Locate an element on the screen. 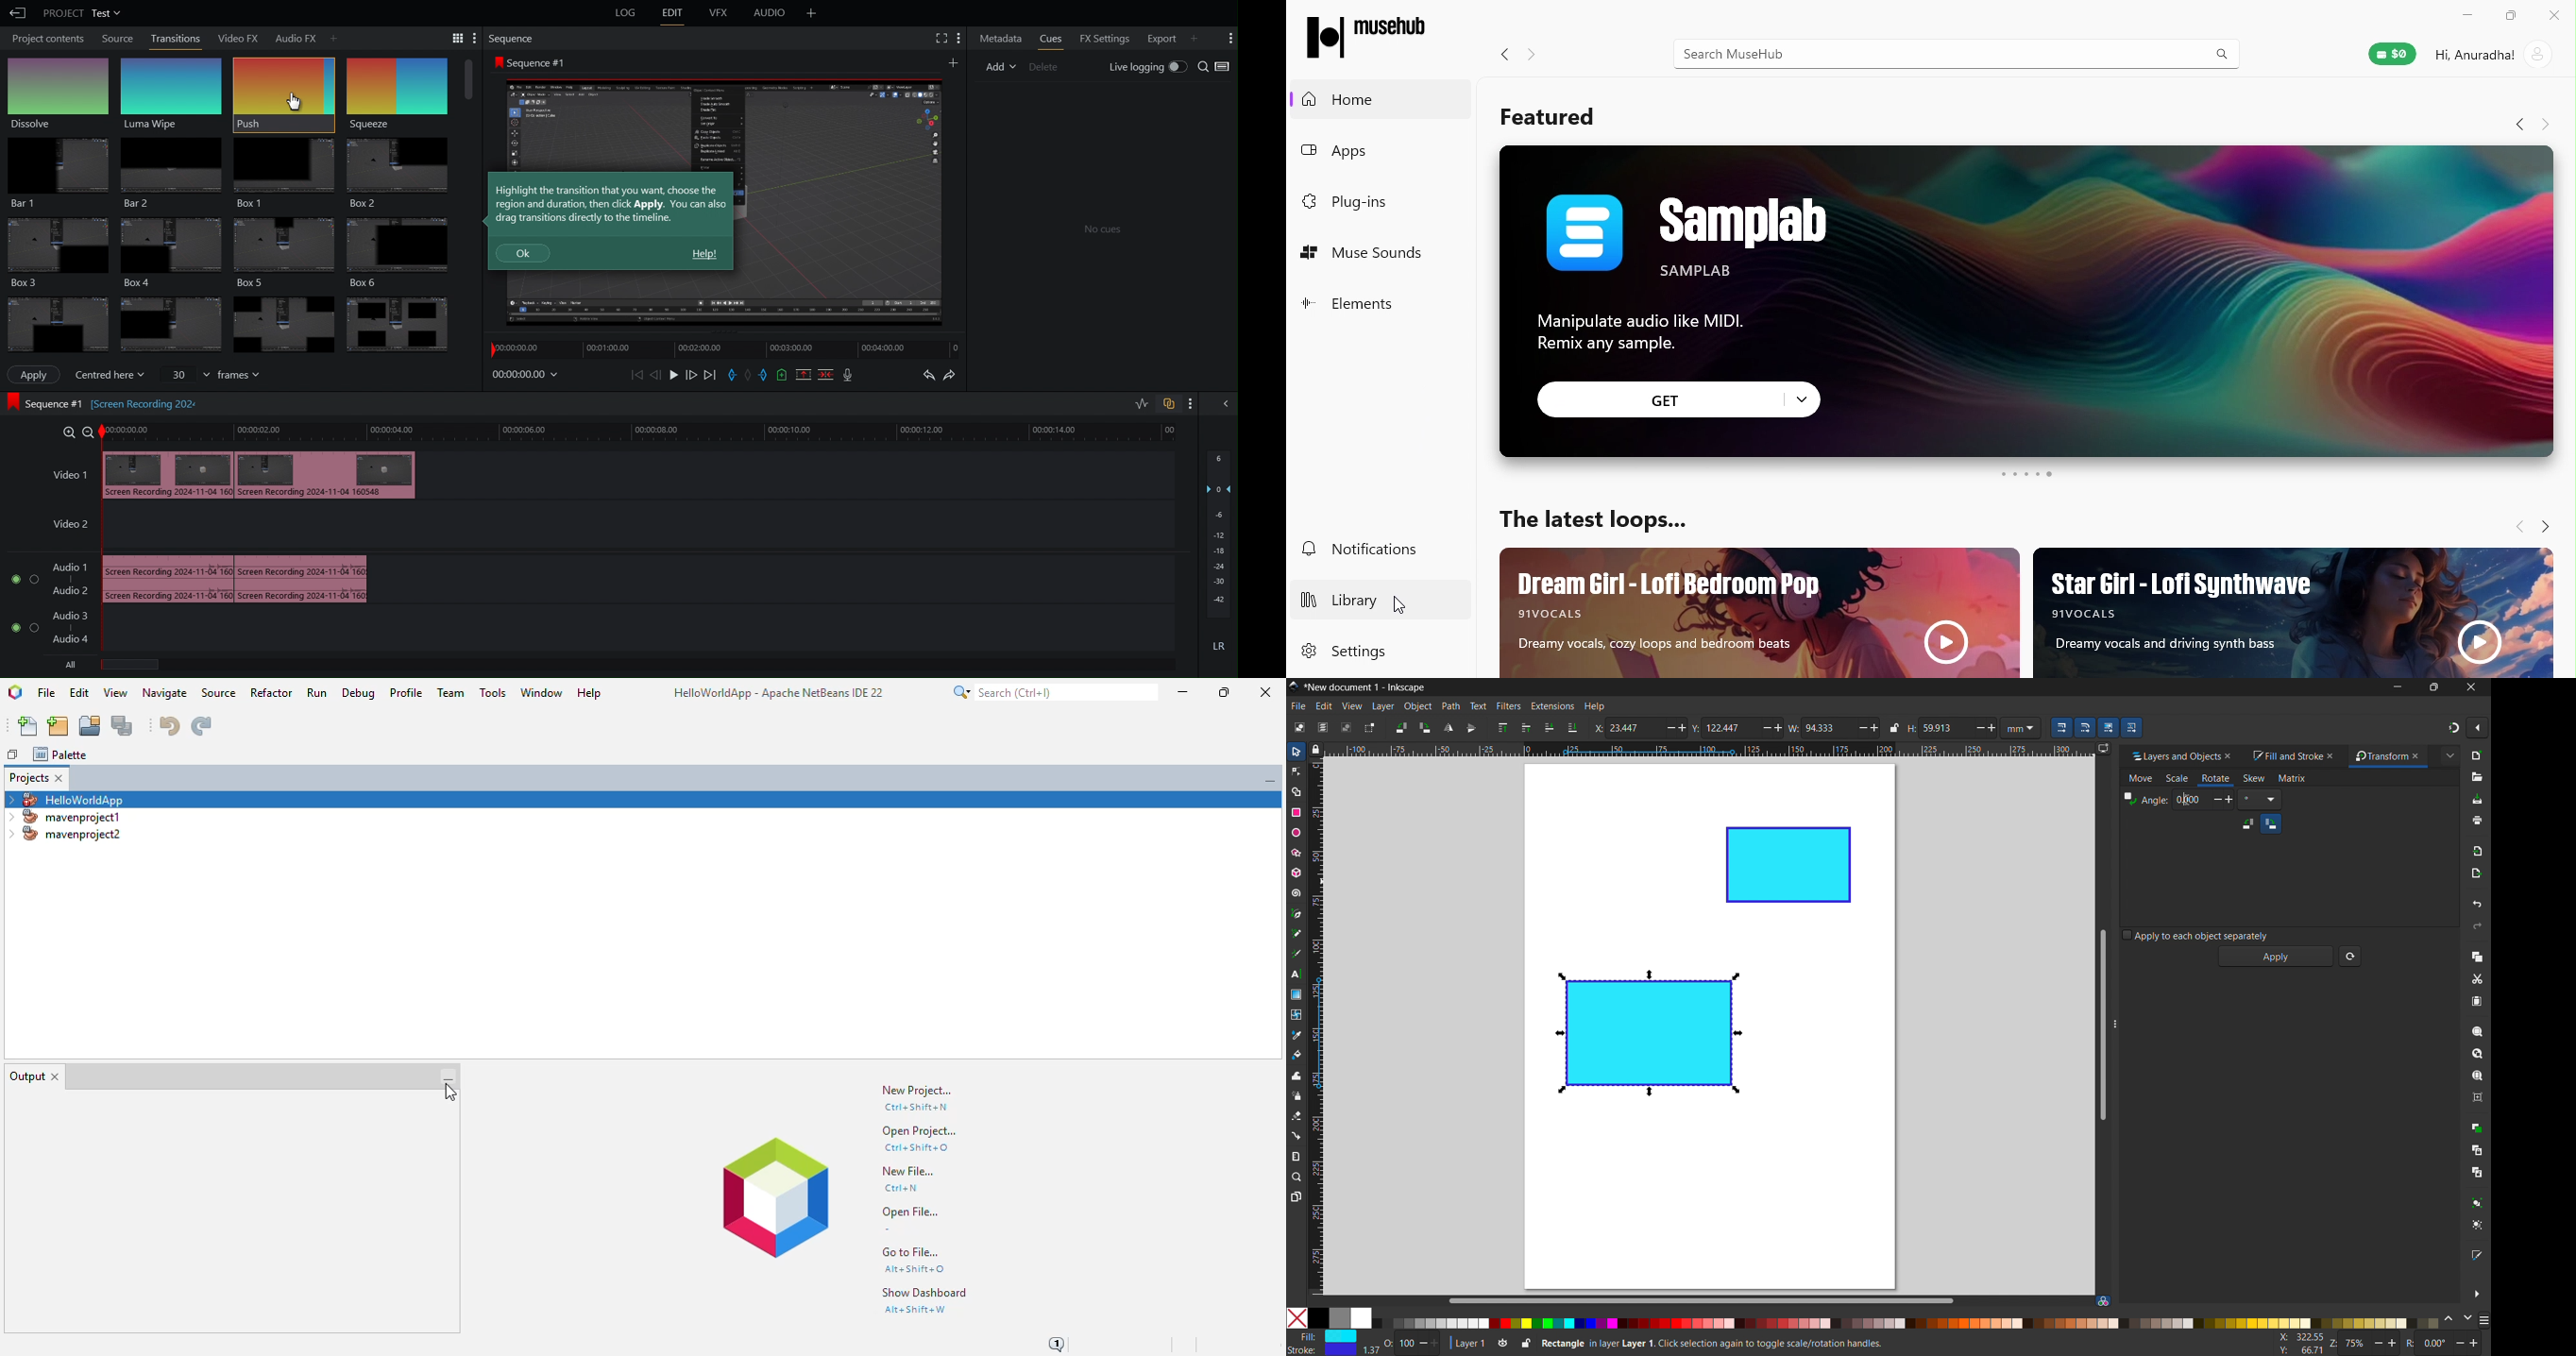 This screenshot has height=1372, width=2576. Luma Wipe is located at coordinates (172, 92).